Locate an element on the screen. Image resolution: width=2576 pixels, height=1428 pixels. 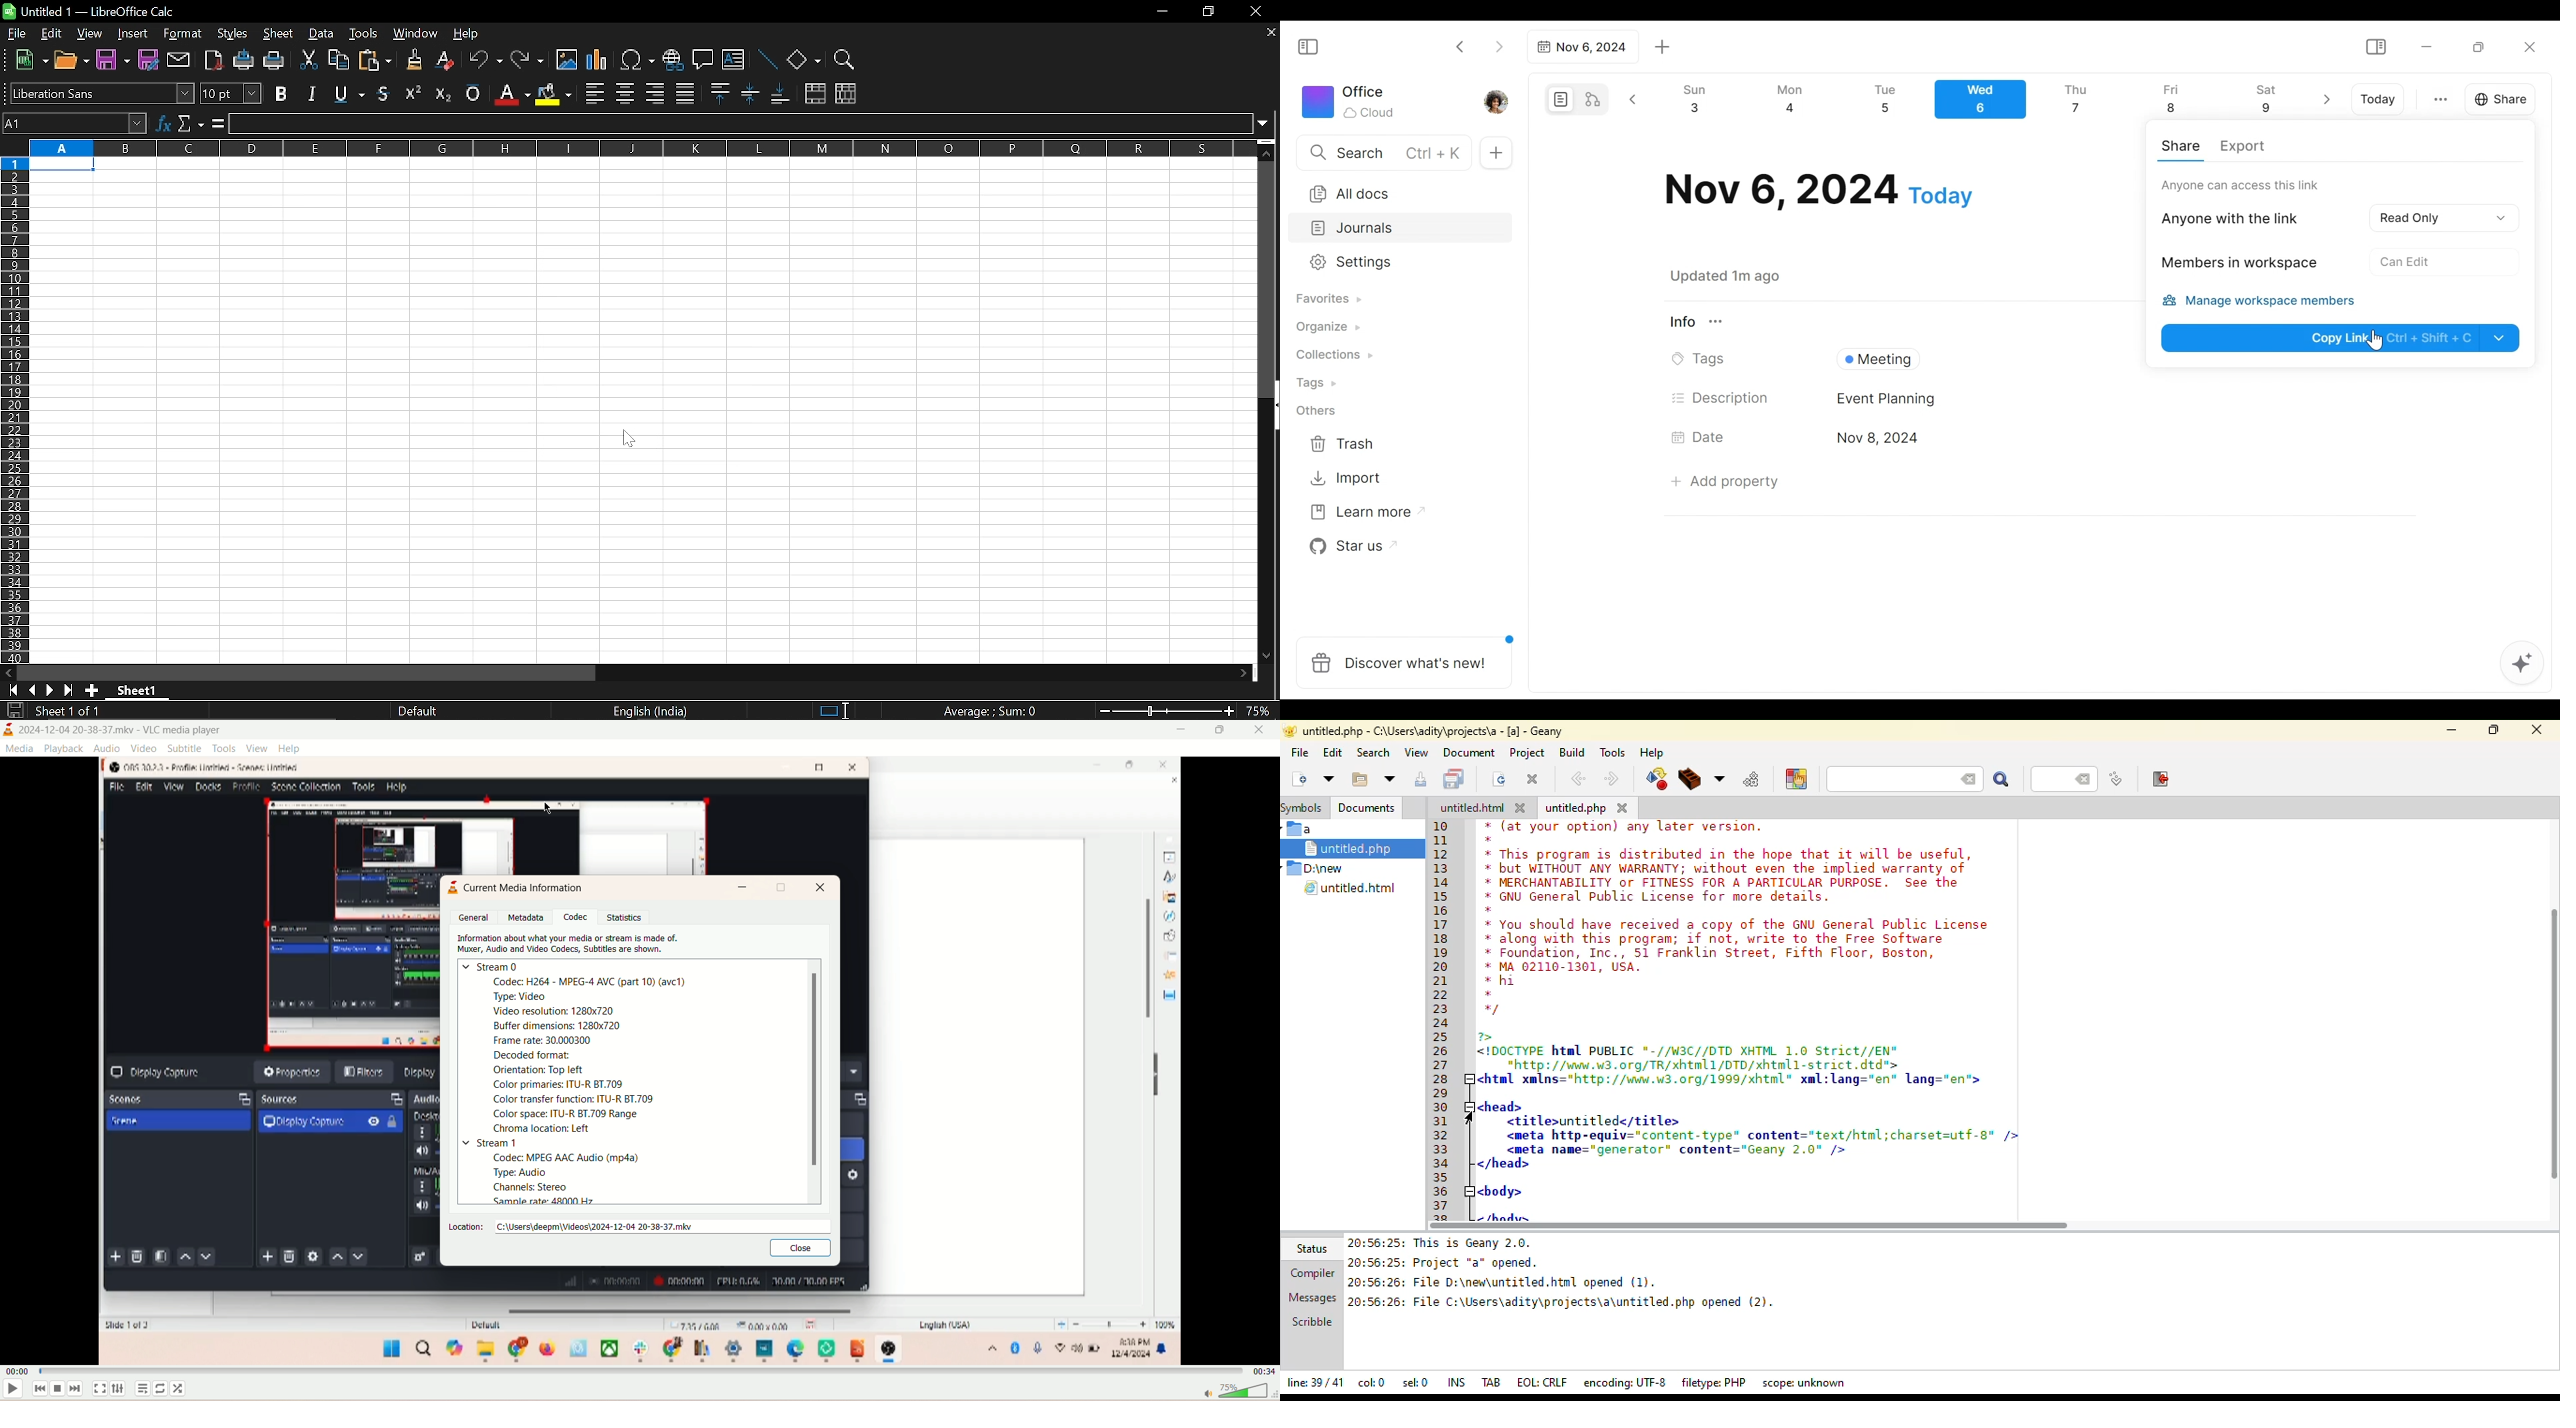
sheet is located at coordinates (279, 35).